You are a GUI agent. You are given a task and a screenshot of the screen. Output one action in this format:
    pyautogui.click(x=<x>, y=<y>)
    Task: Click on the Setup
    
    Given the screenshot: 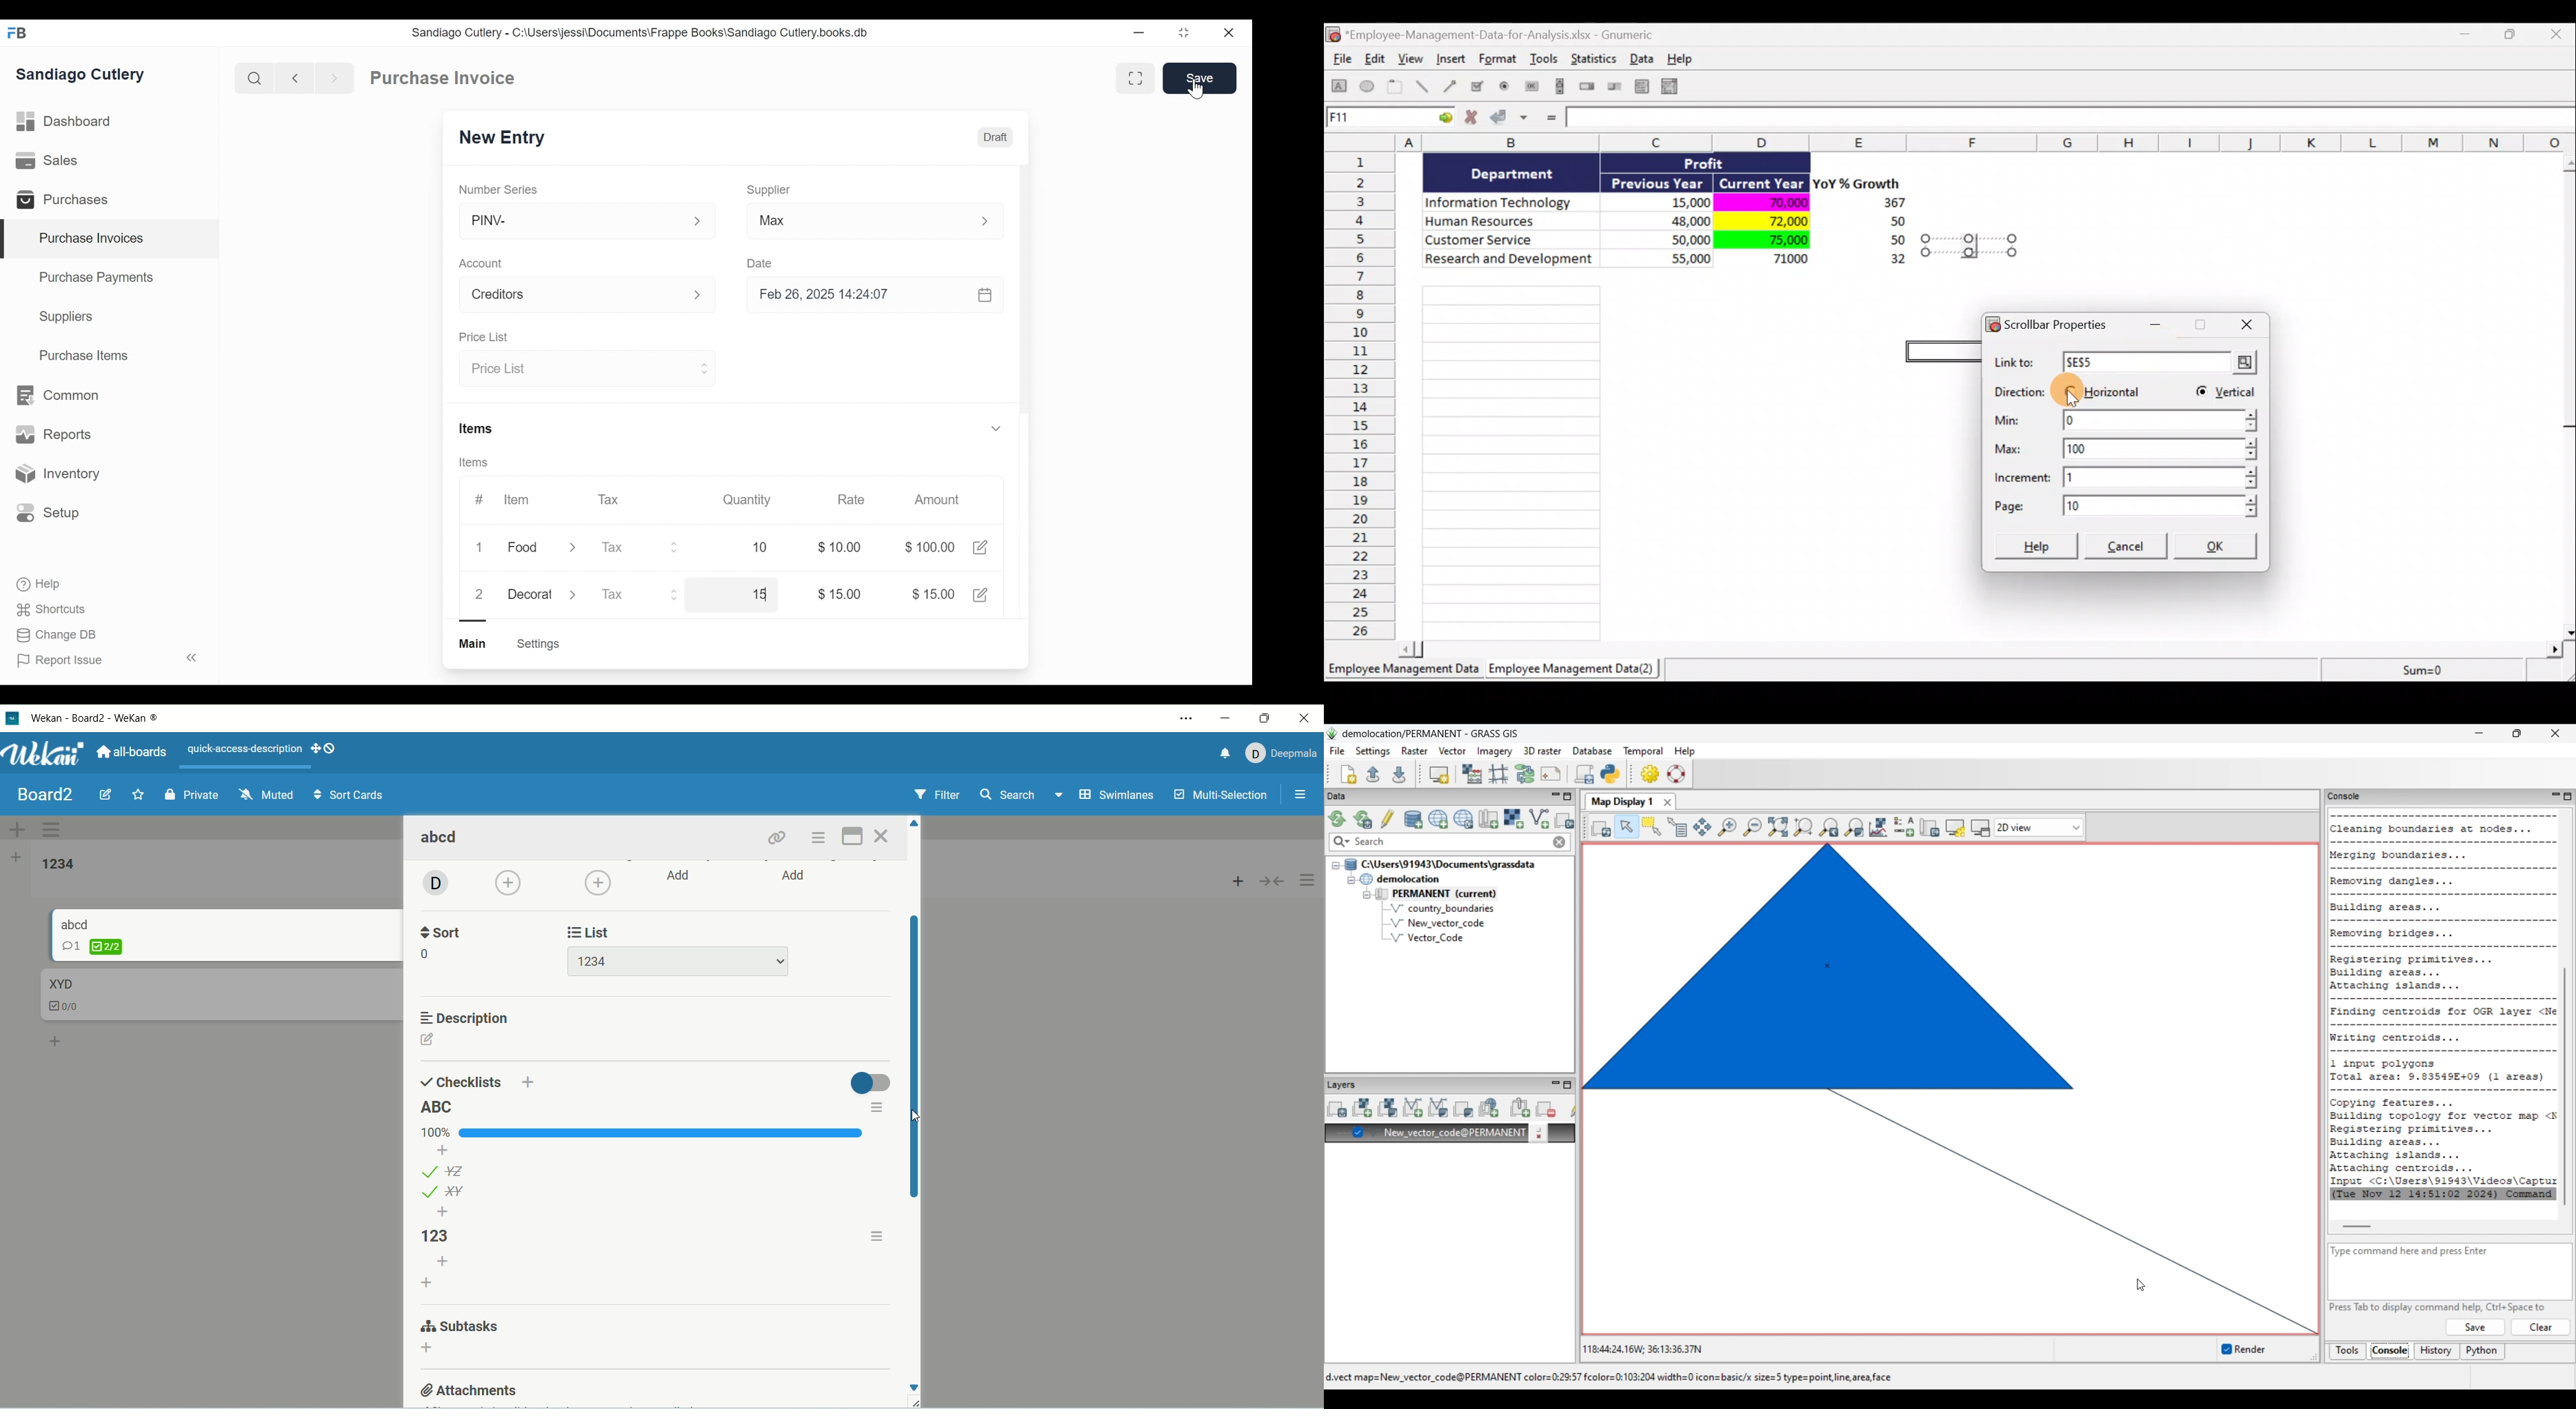 What is the action you would take?
    pyautogui.click(x=48, y=512)
    